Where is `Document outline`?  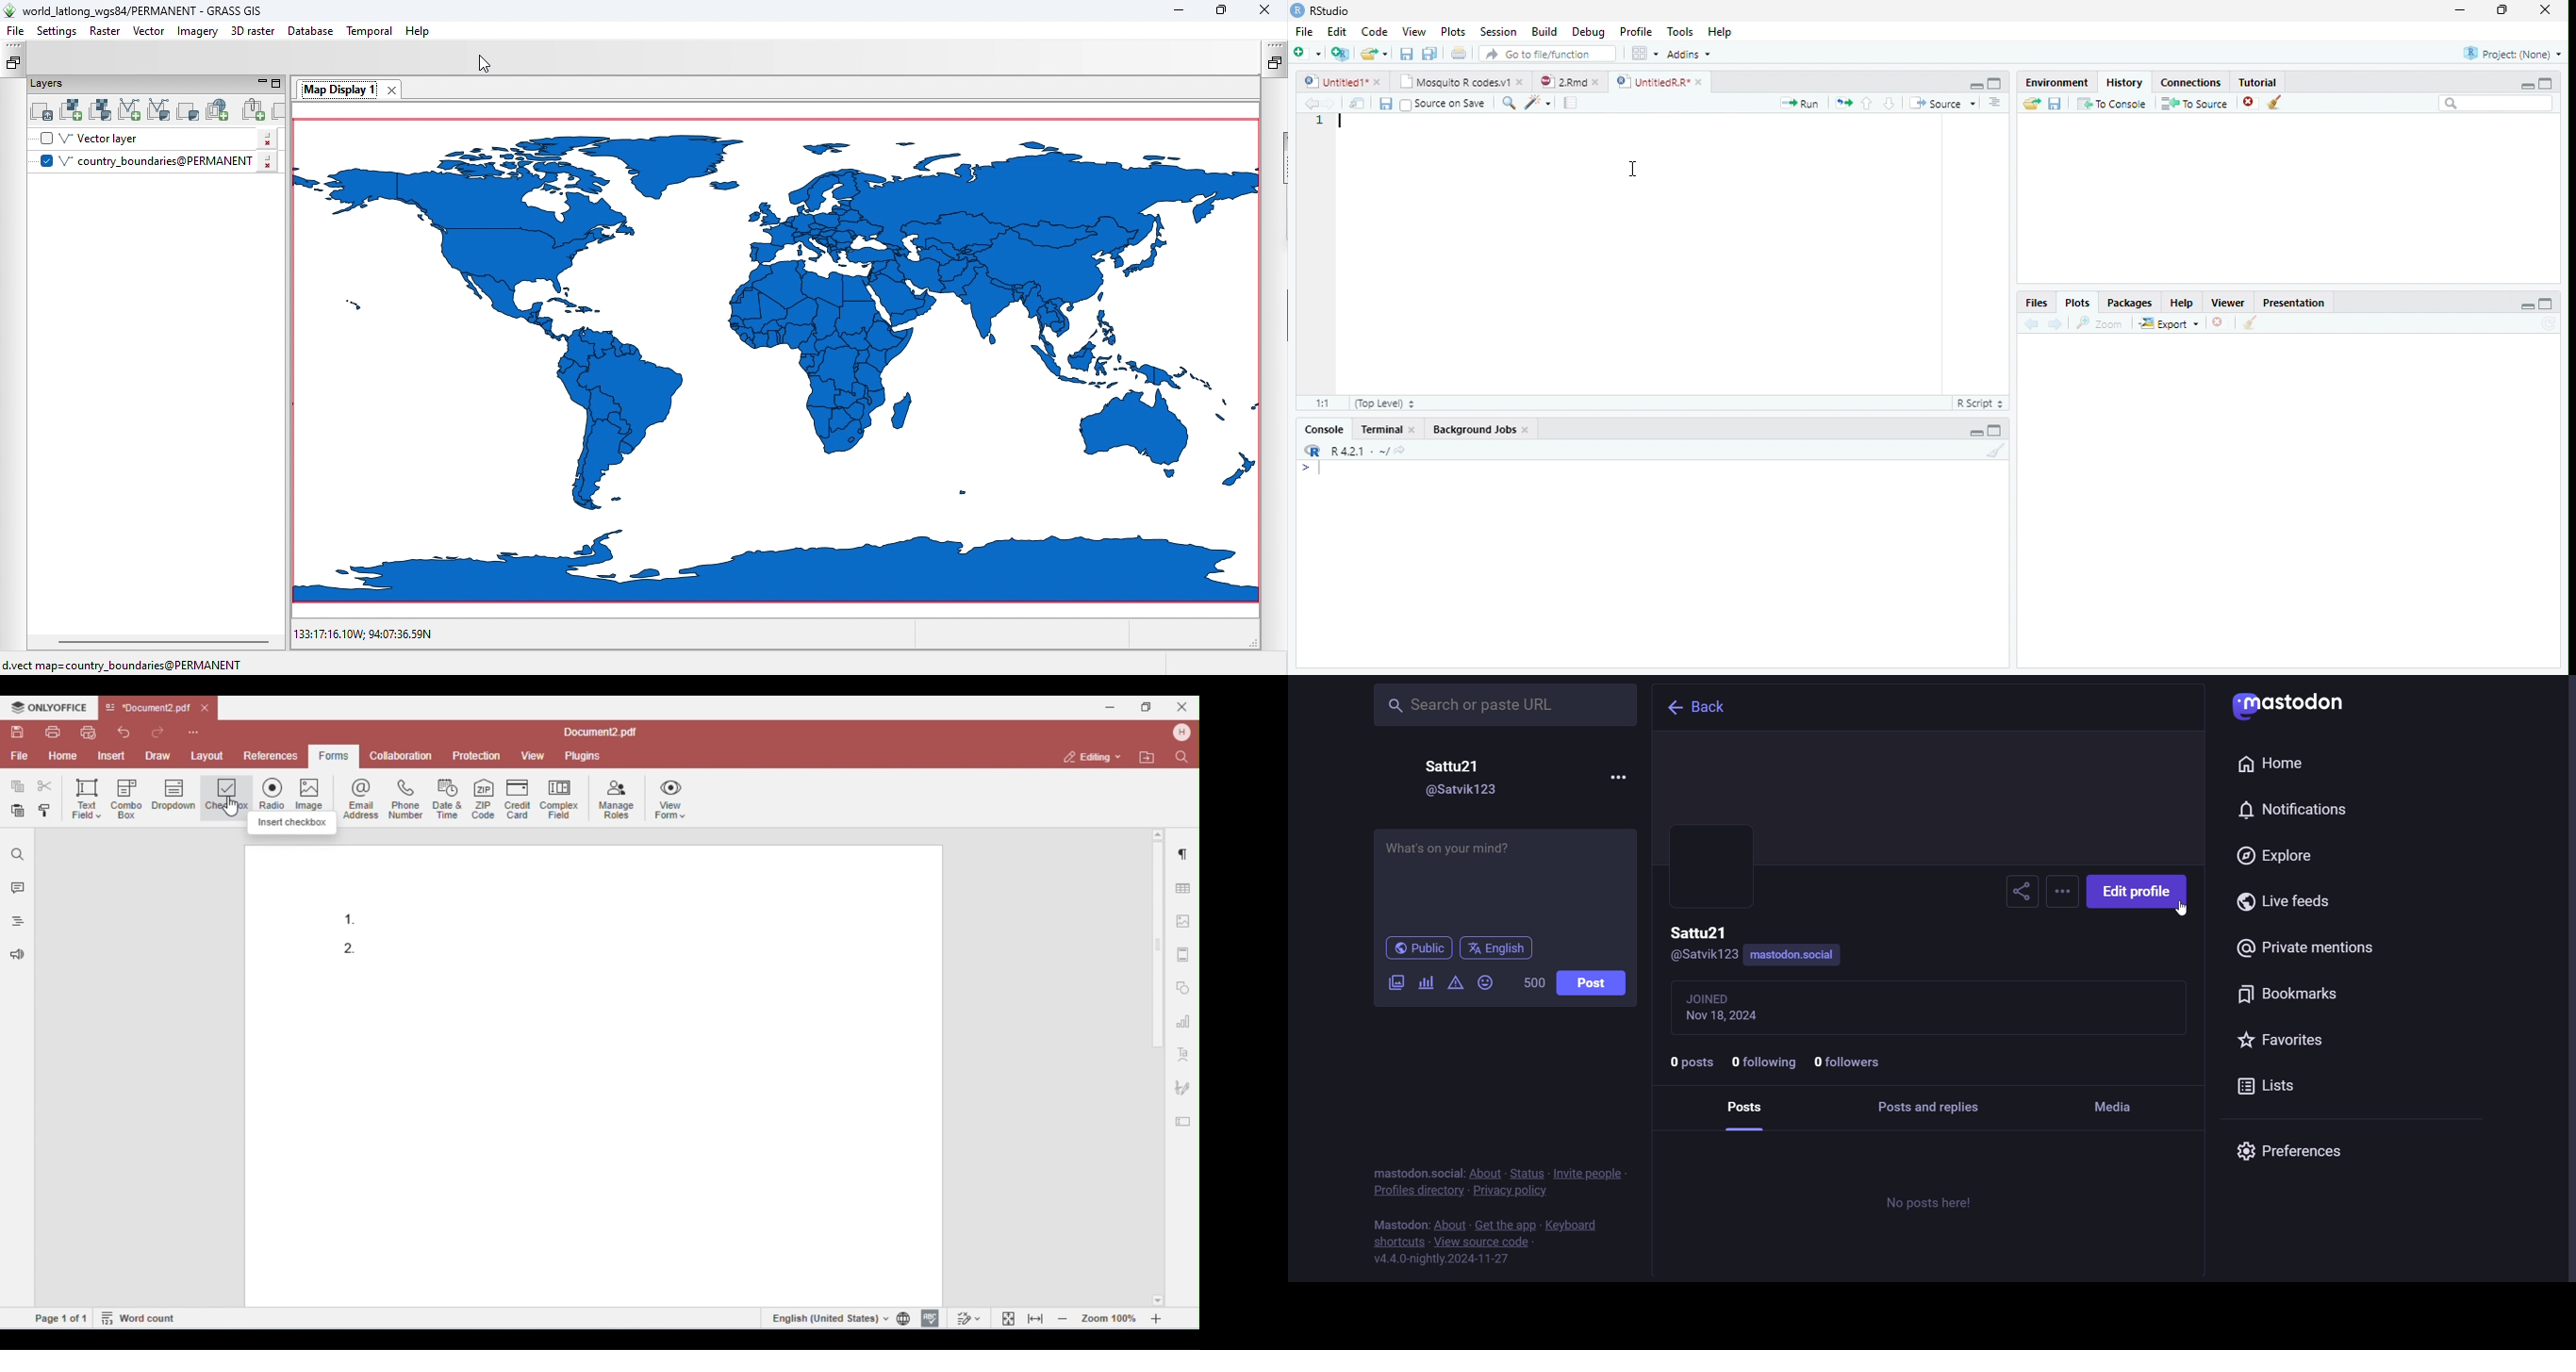 Document outline is located at coordinates (1995, 104).